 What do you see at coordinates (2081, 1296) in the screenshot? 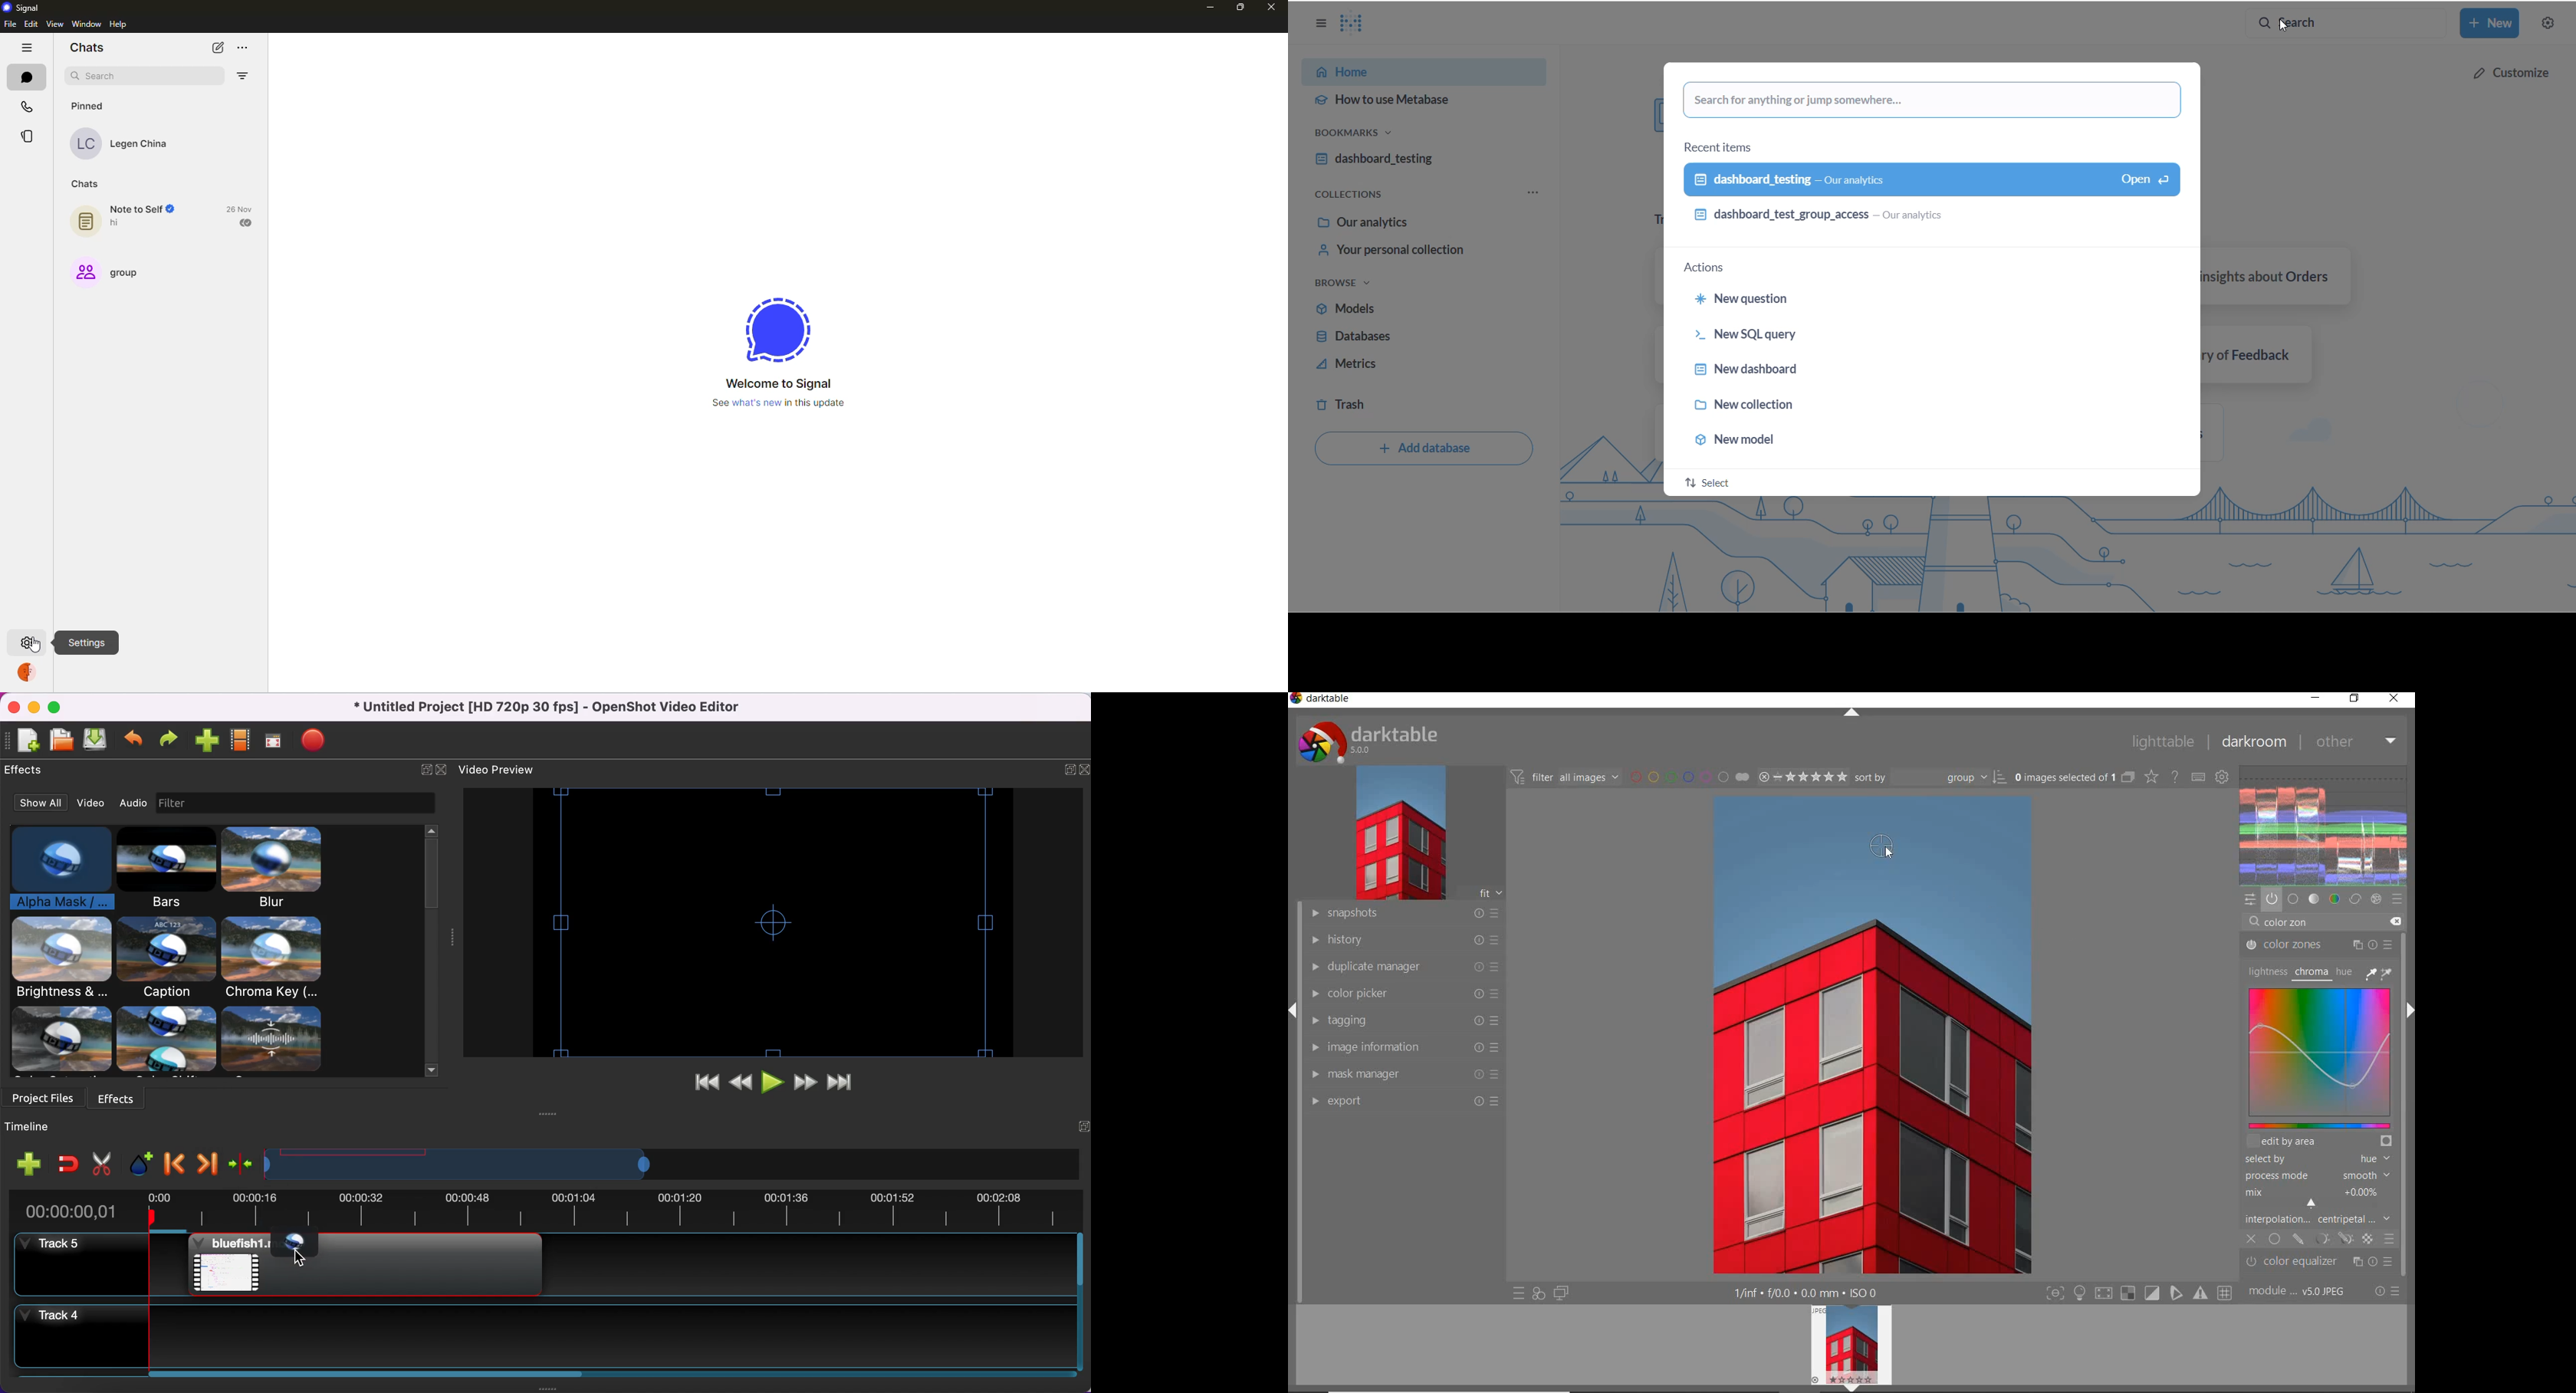
I see `highlight` at bounding box center [2081, 1296].